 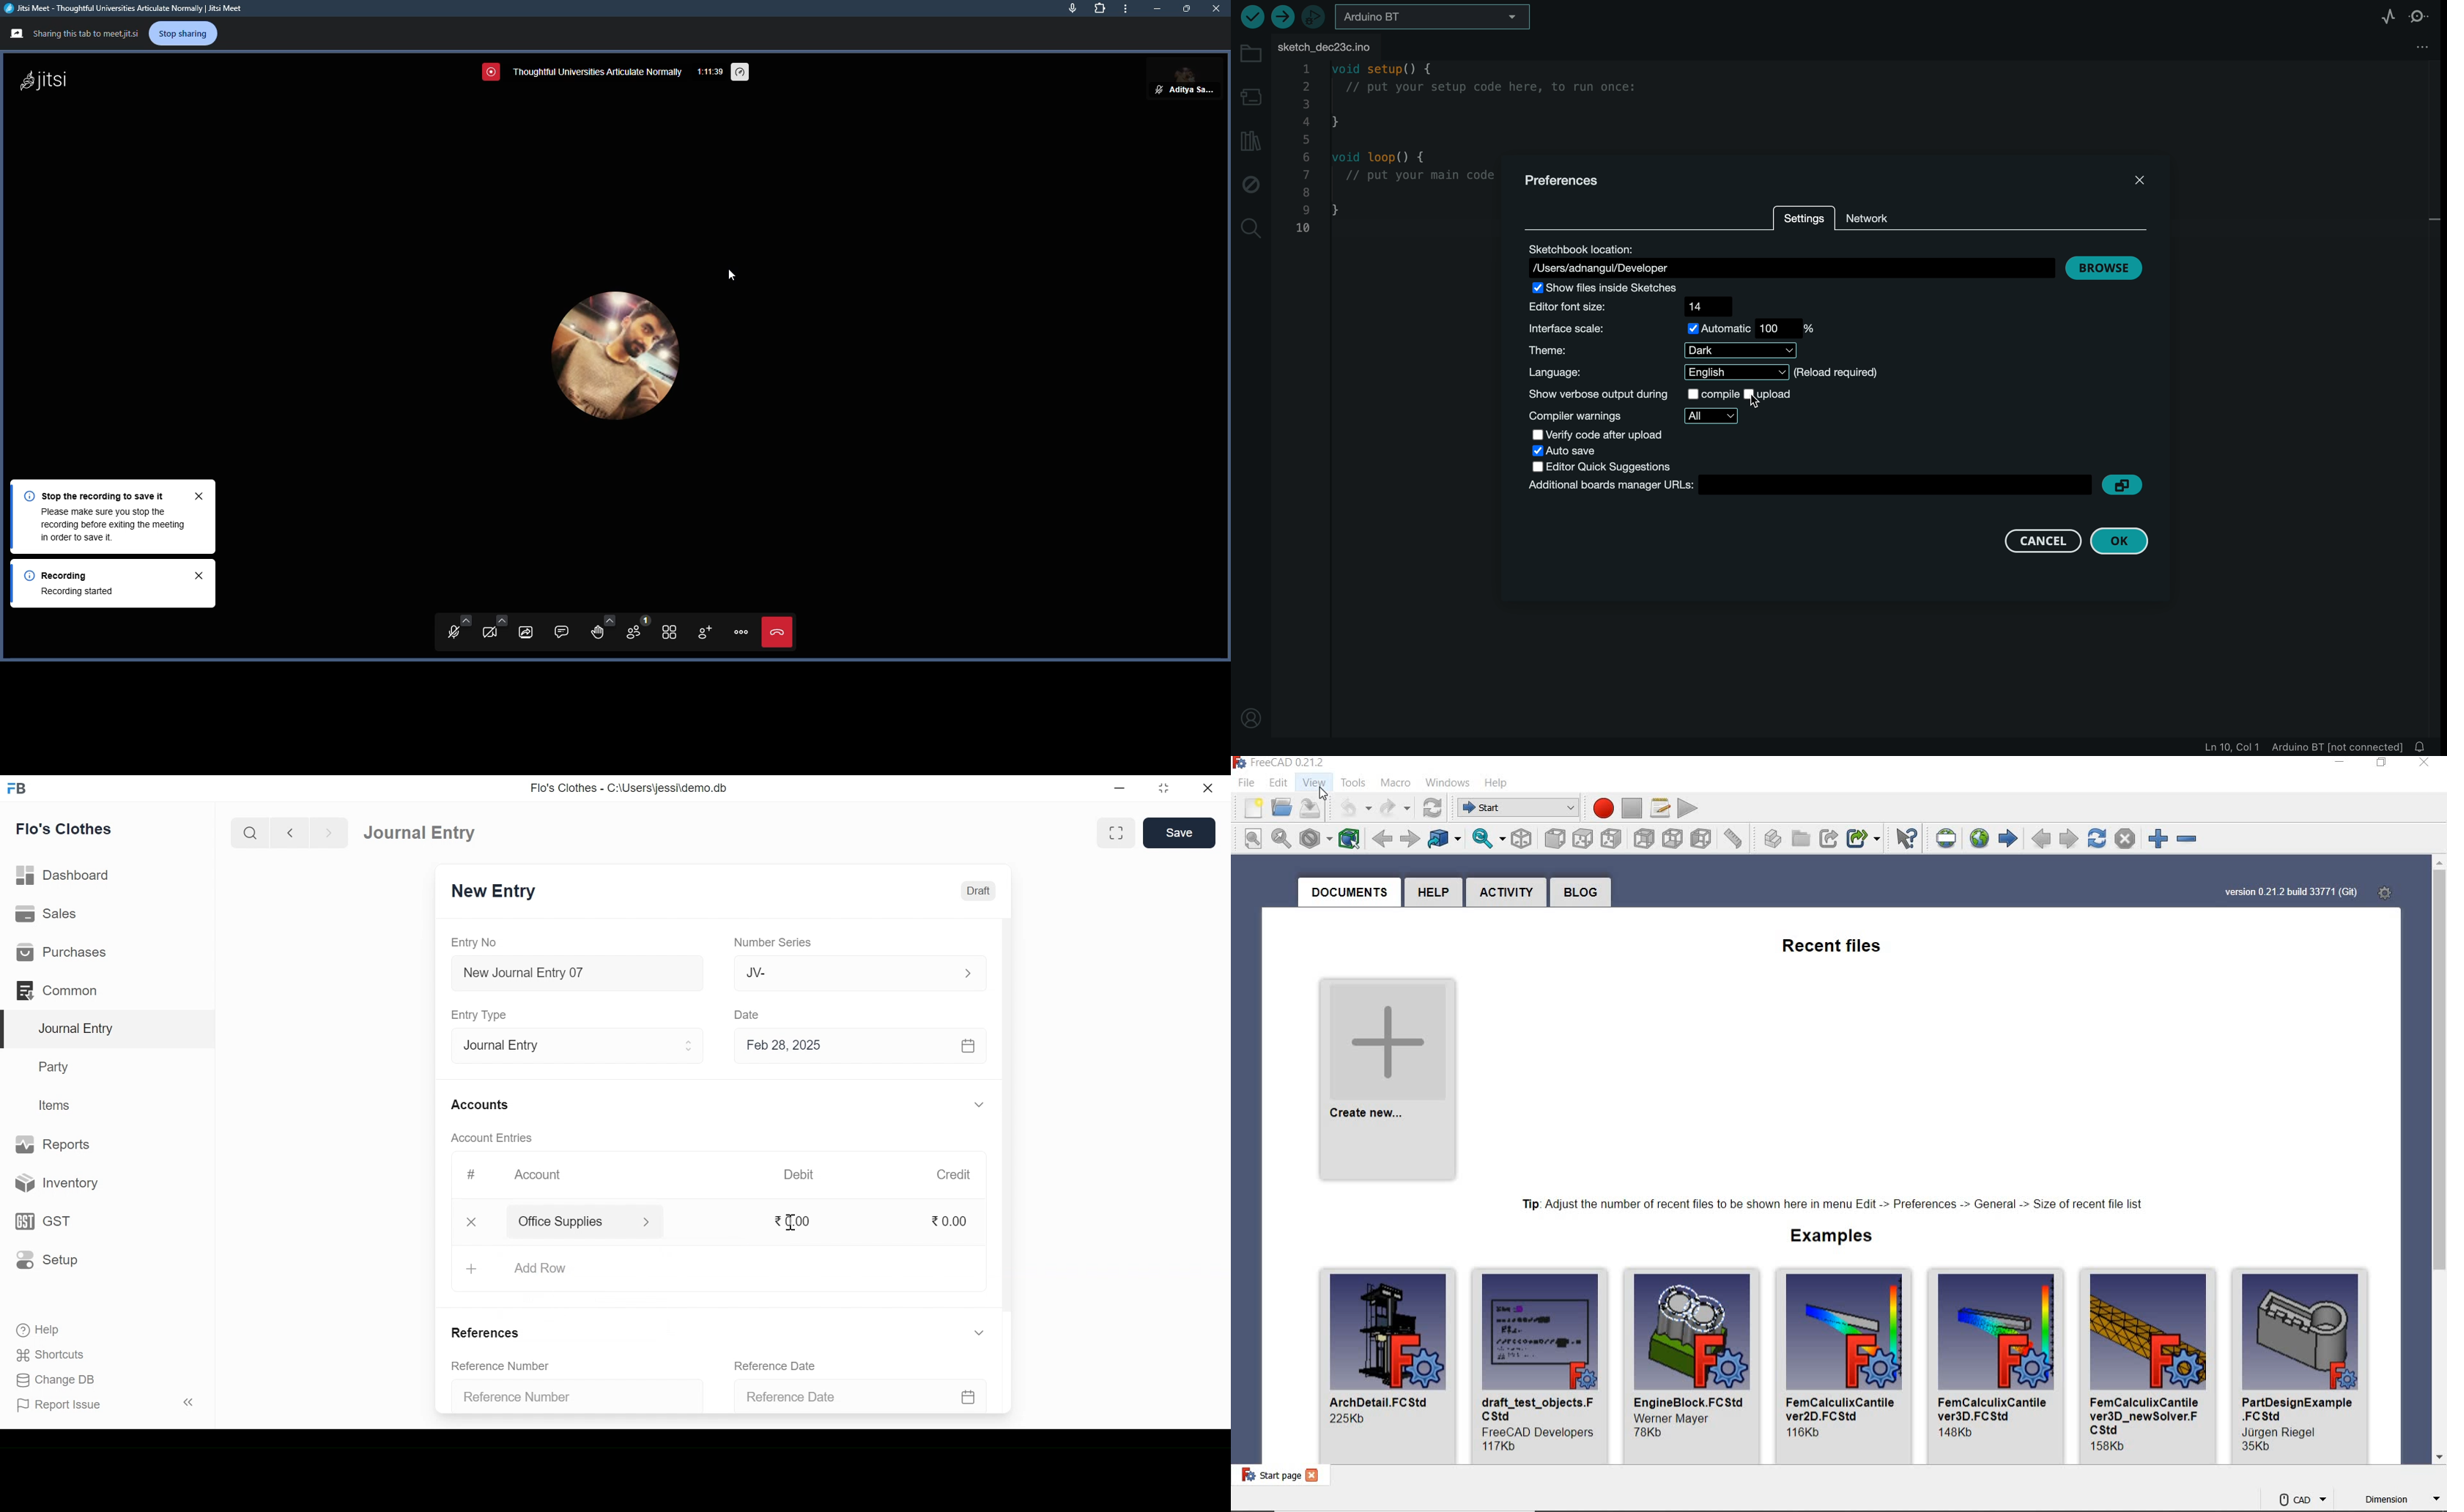 I want to click on documents, so click(x=1347, y=892).